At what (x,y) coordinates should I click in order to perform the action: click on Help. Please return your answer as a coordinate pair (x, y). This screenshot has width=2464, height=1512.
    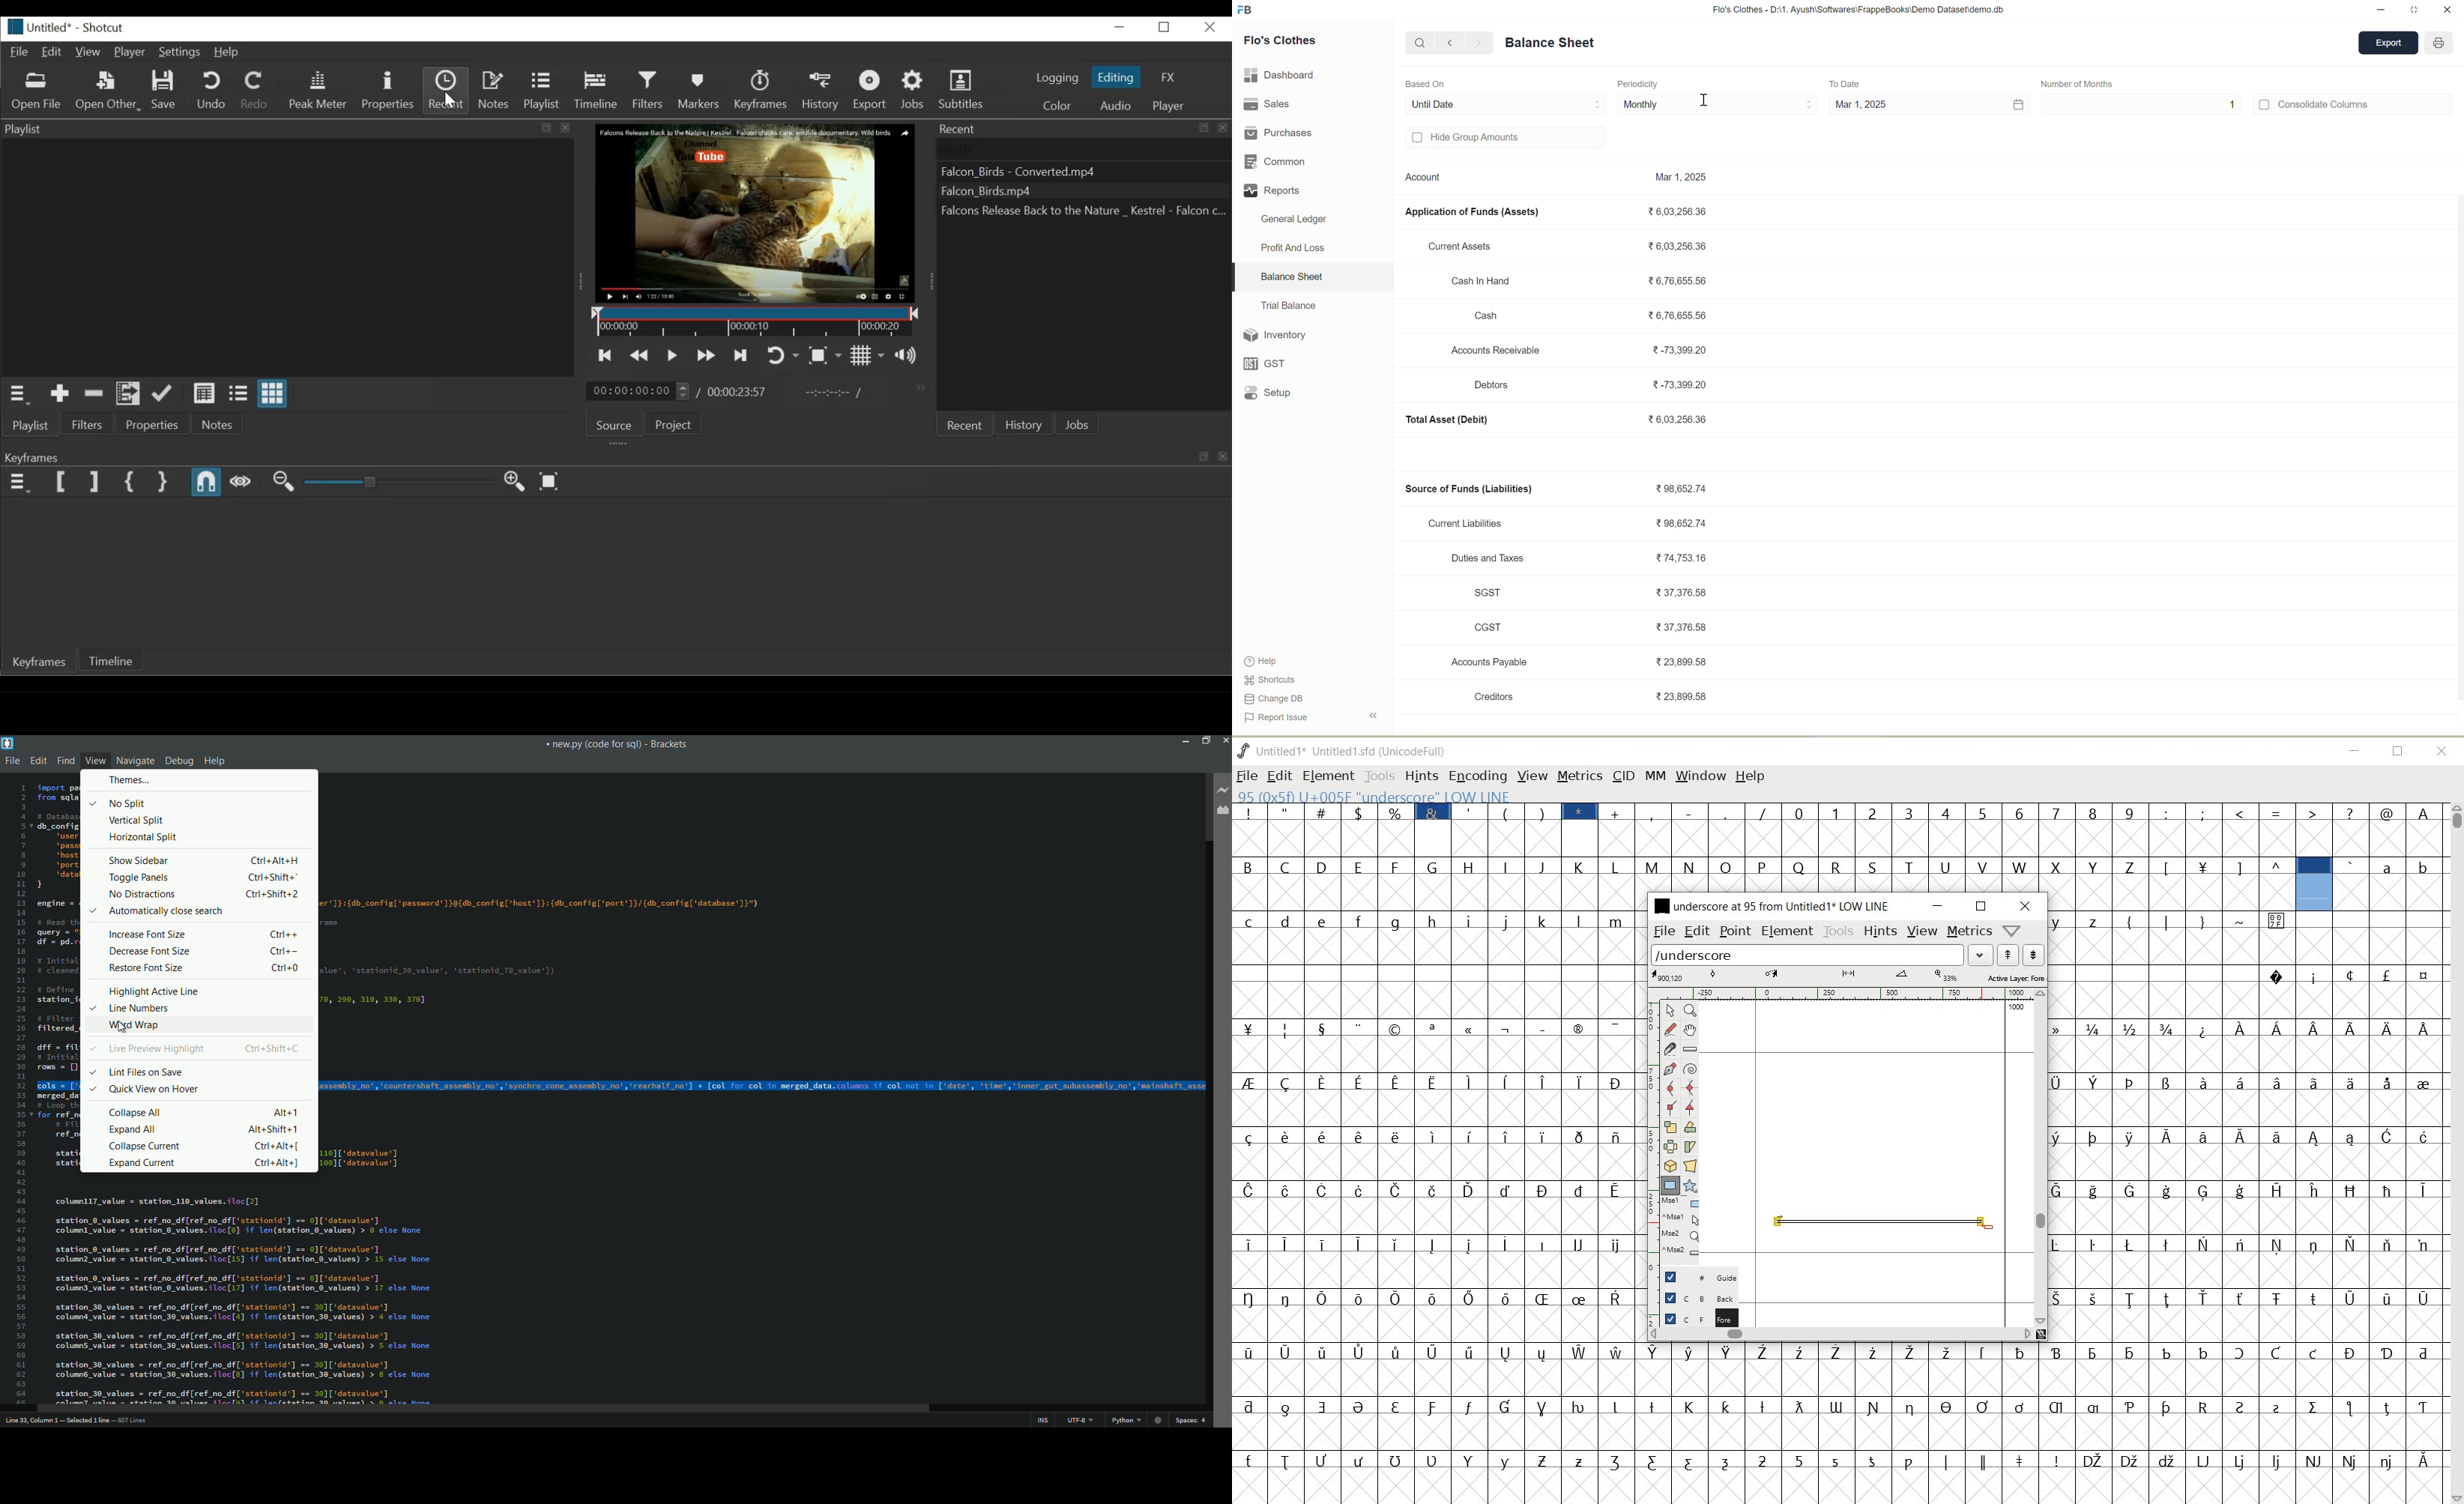
    Looking at the image, I should click on (229, 53).